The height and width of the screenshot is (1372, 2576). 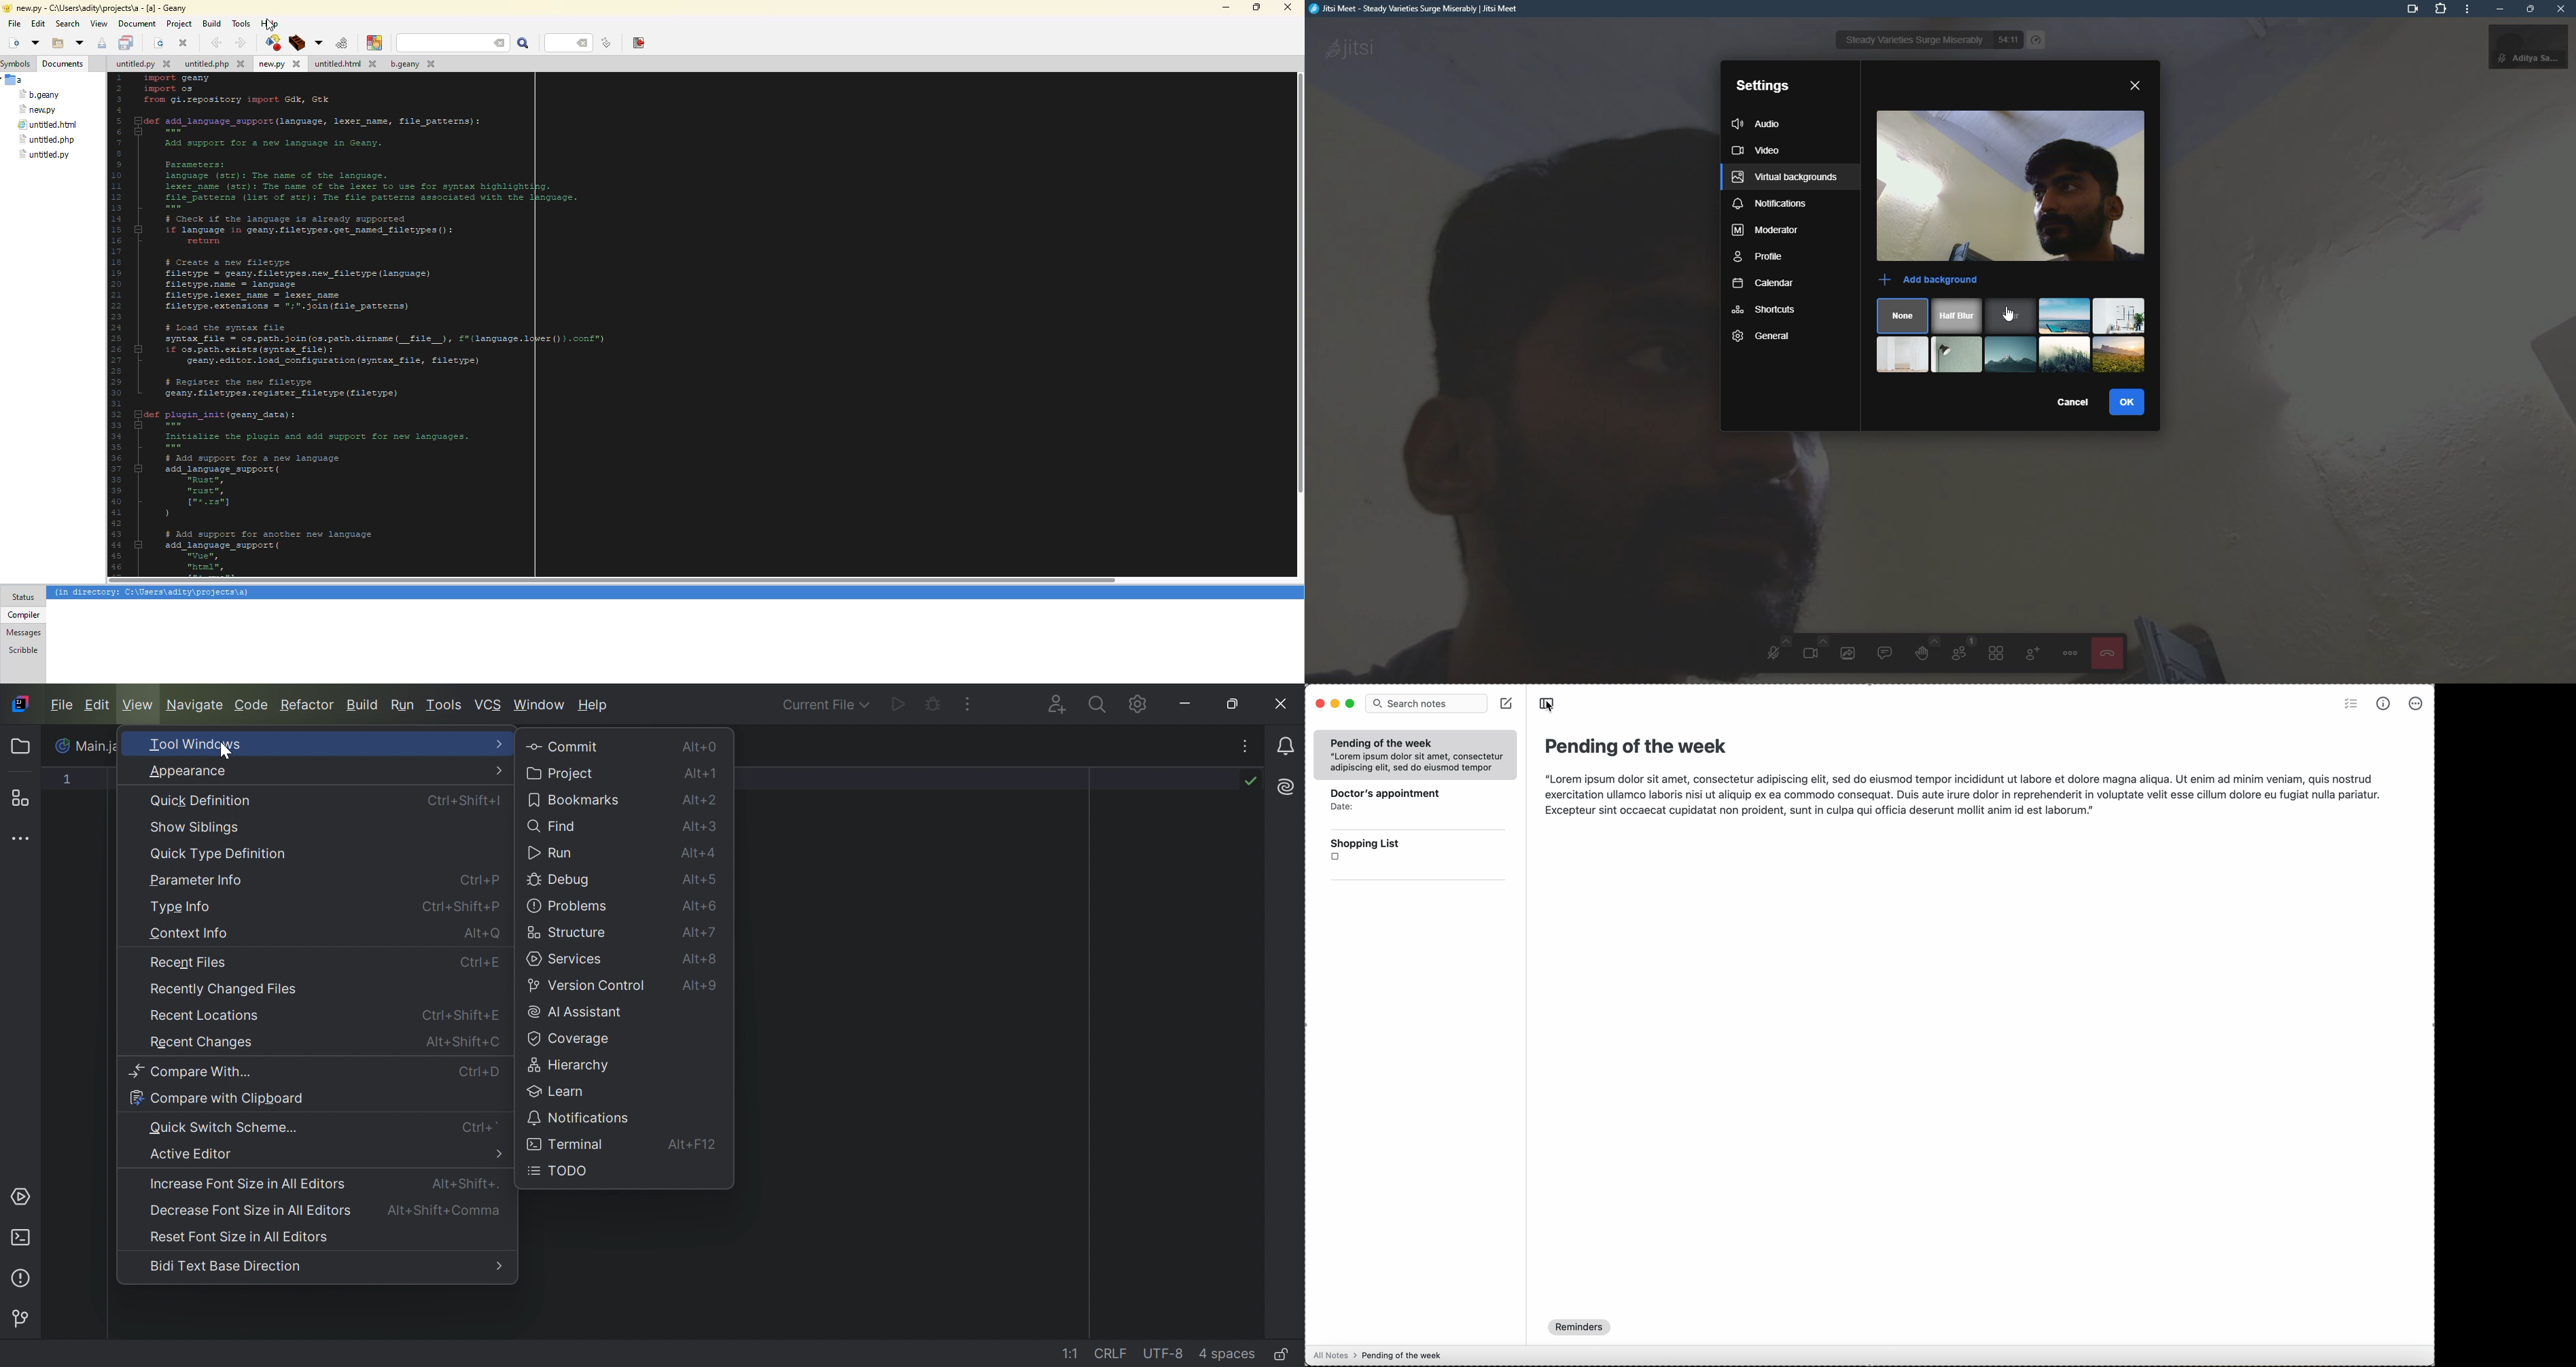 I want to click on line number, so click(x=572, y=42).